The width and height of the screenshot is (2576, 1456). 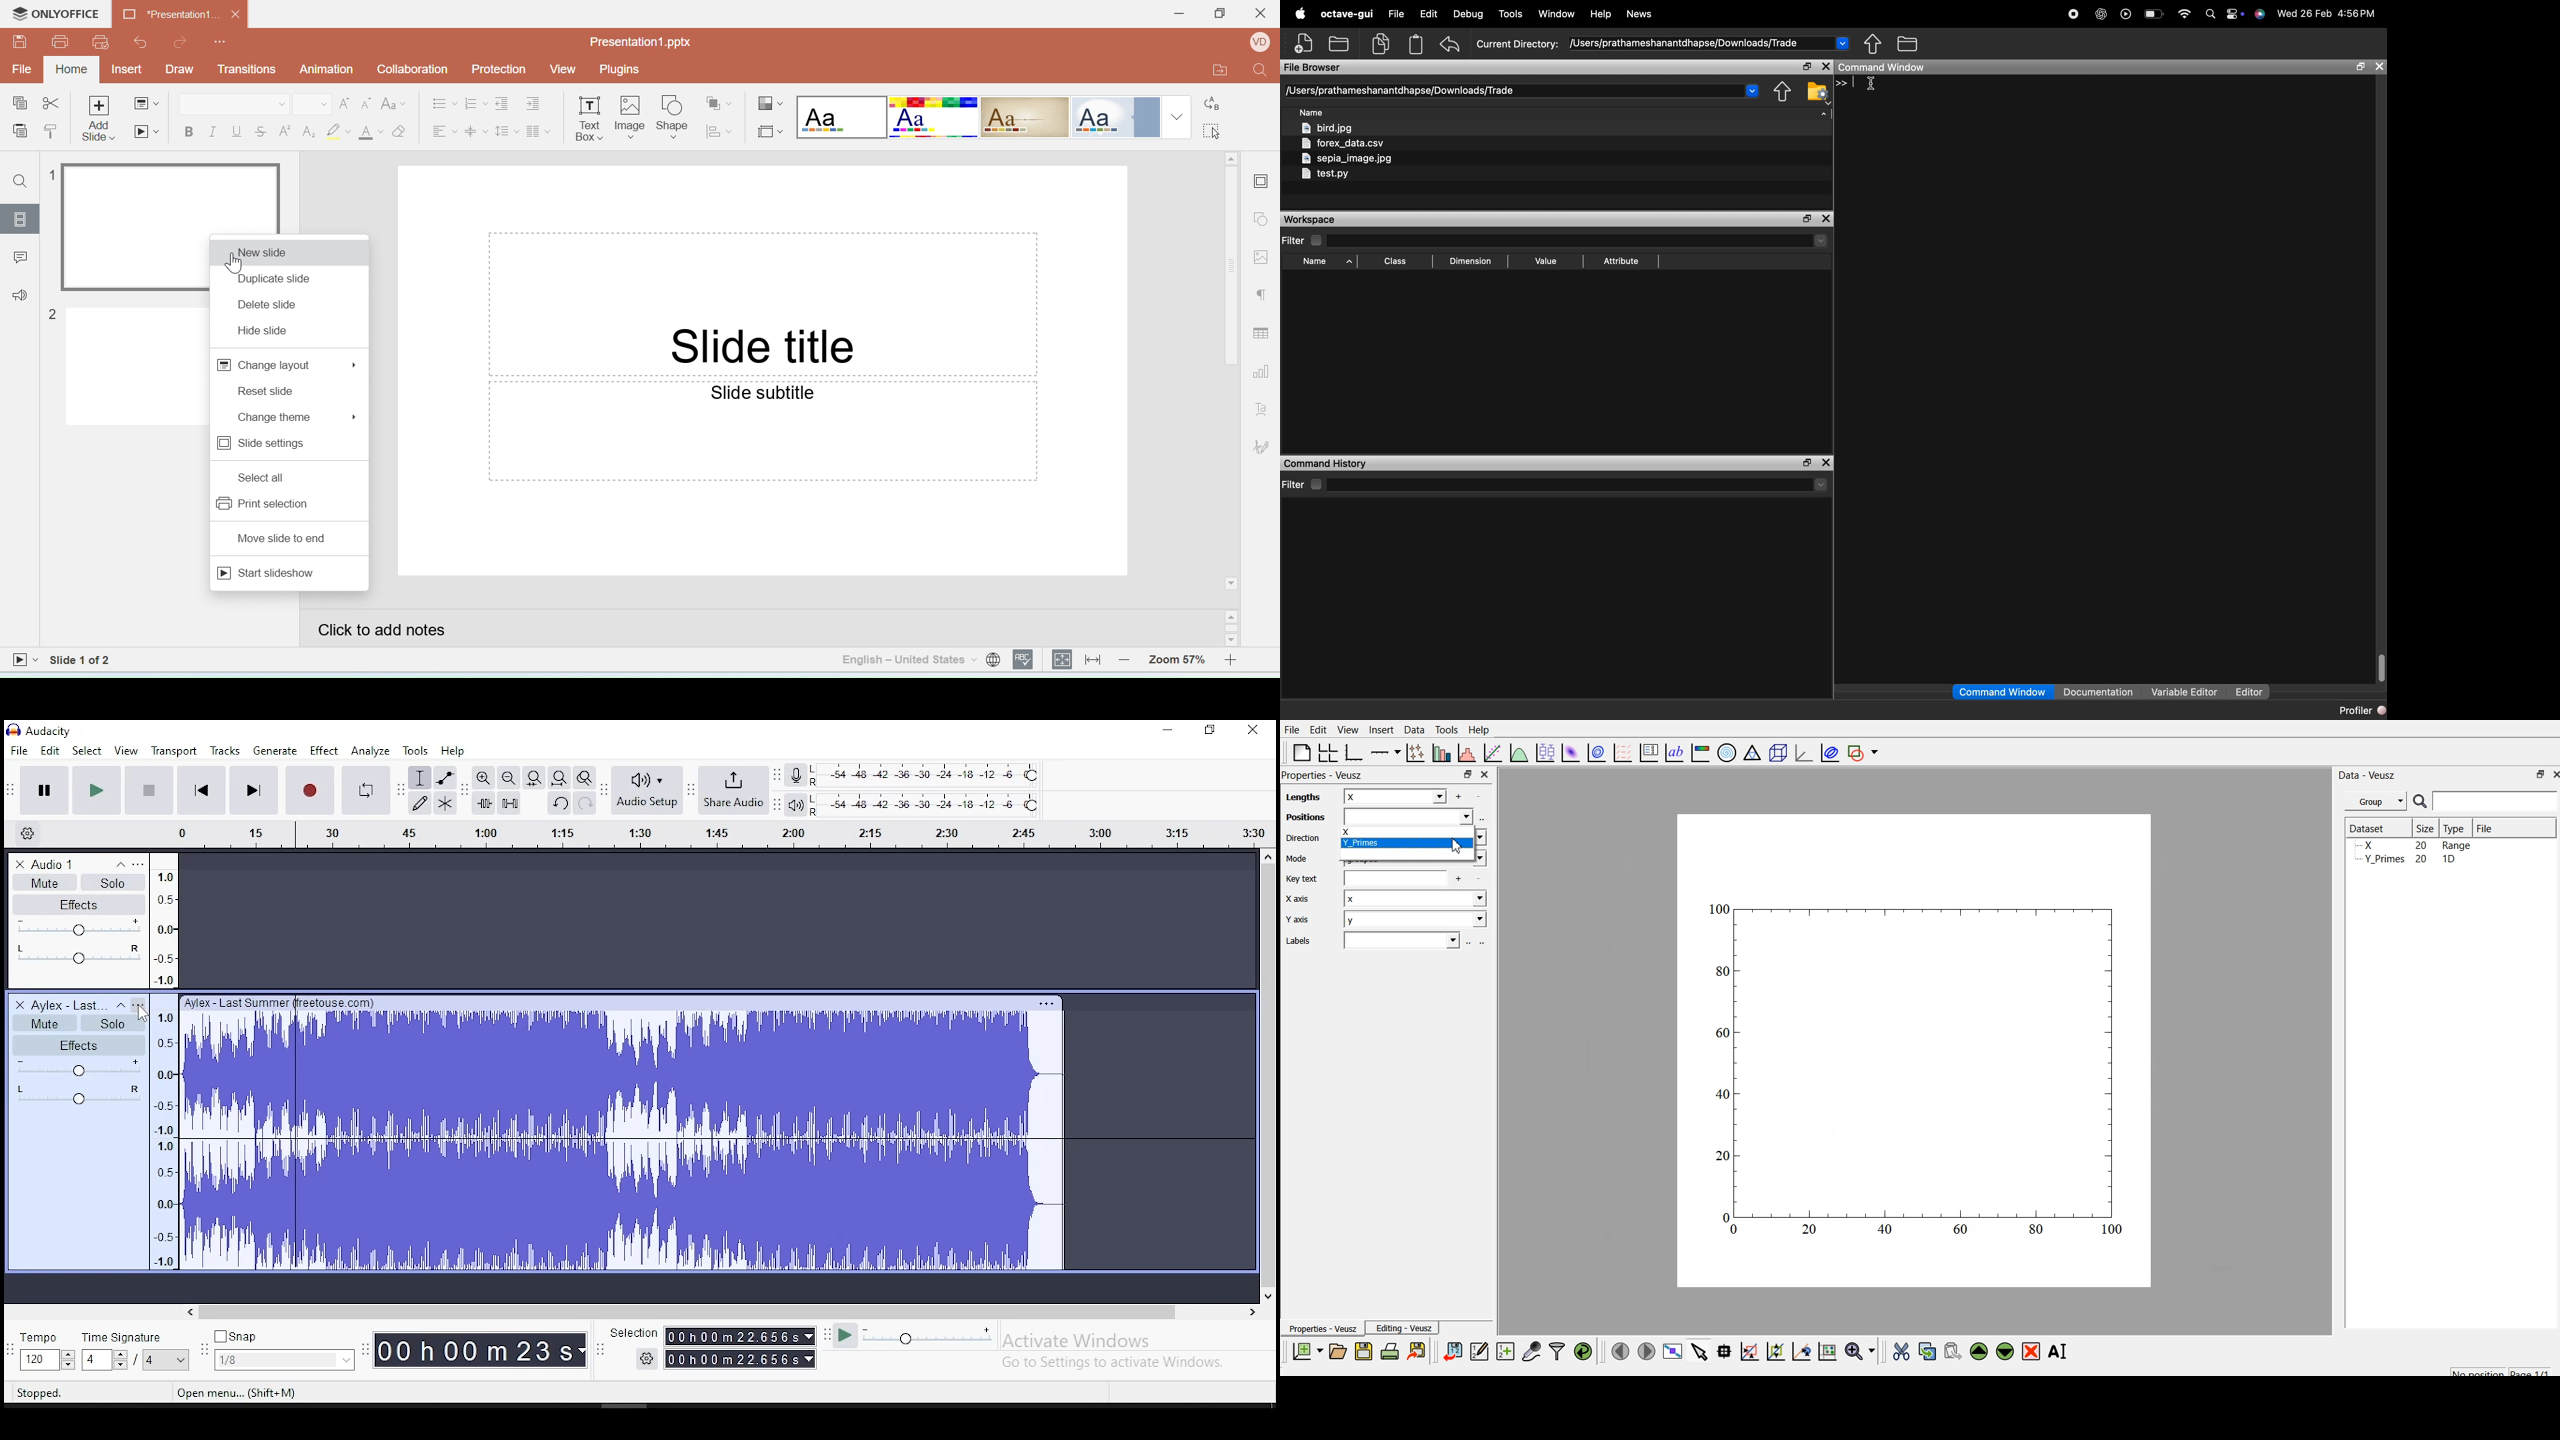 I want to click on Draw, so click(x=179, y=70).